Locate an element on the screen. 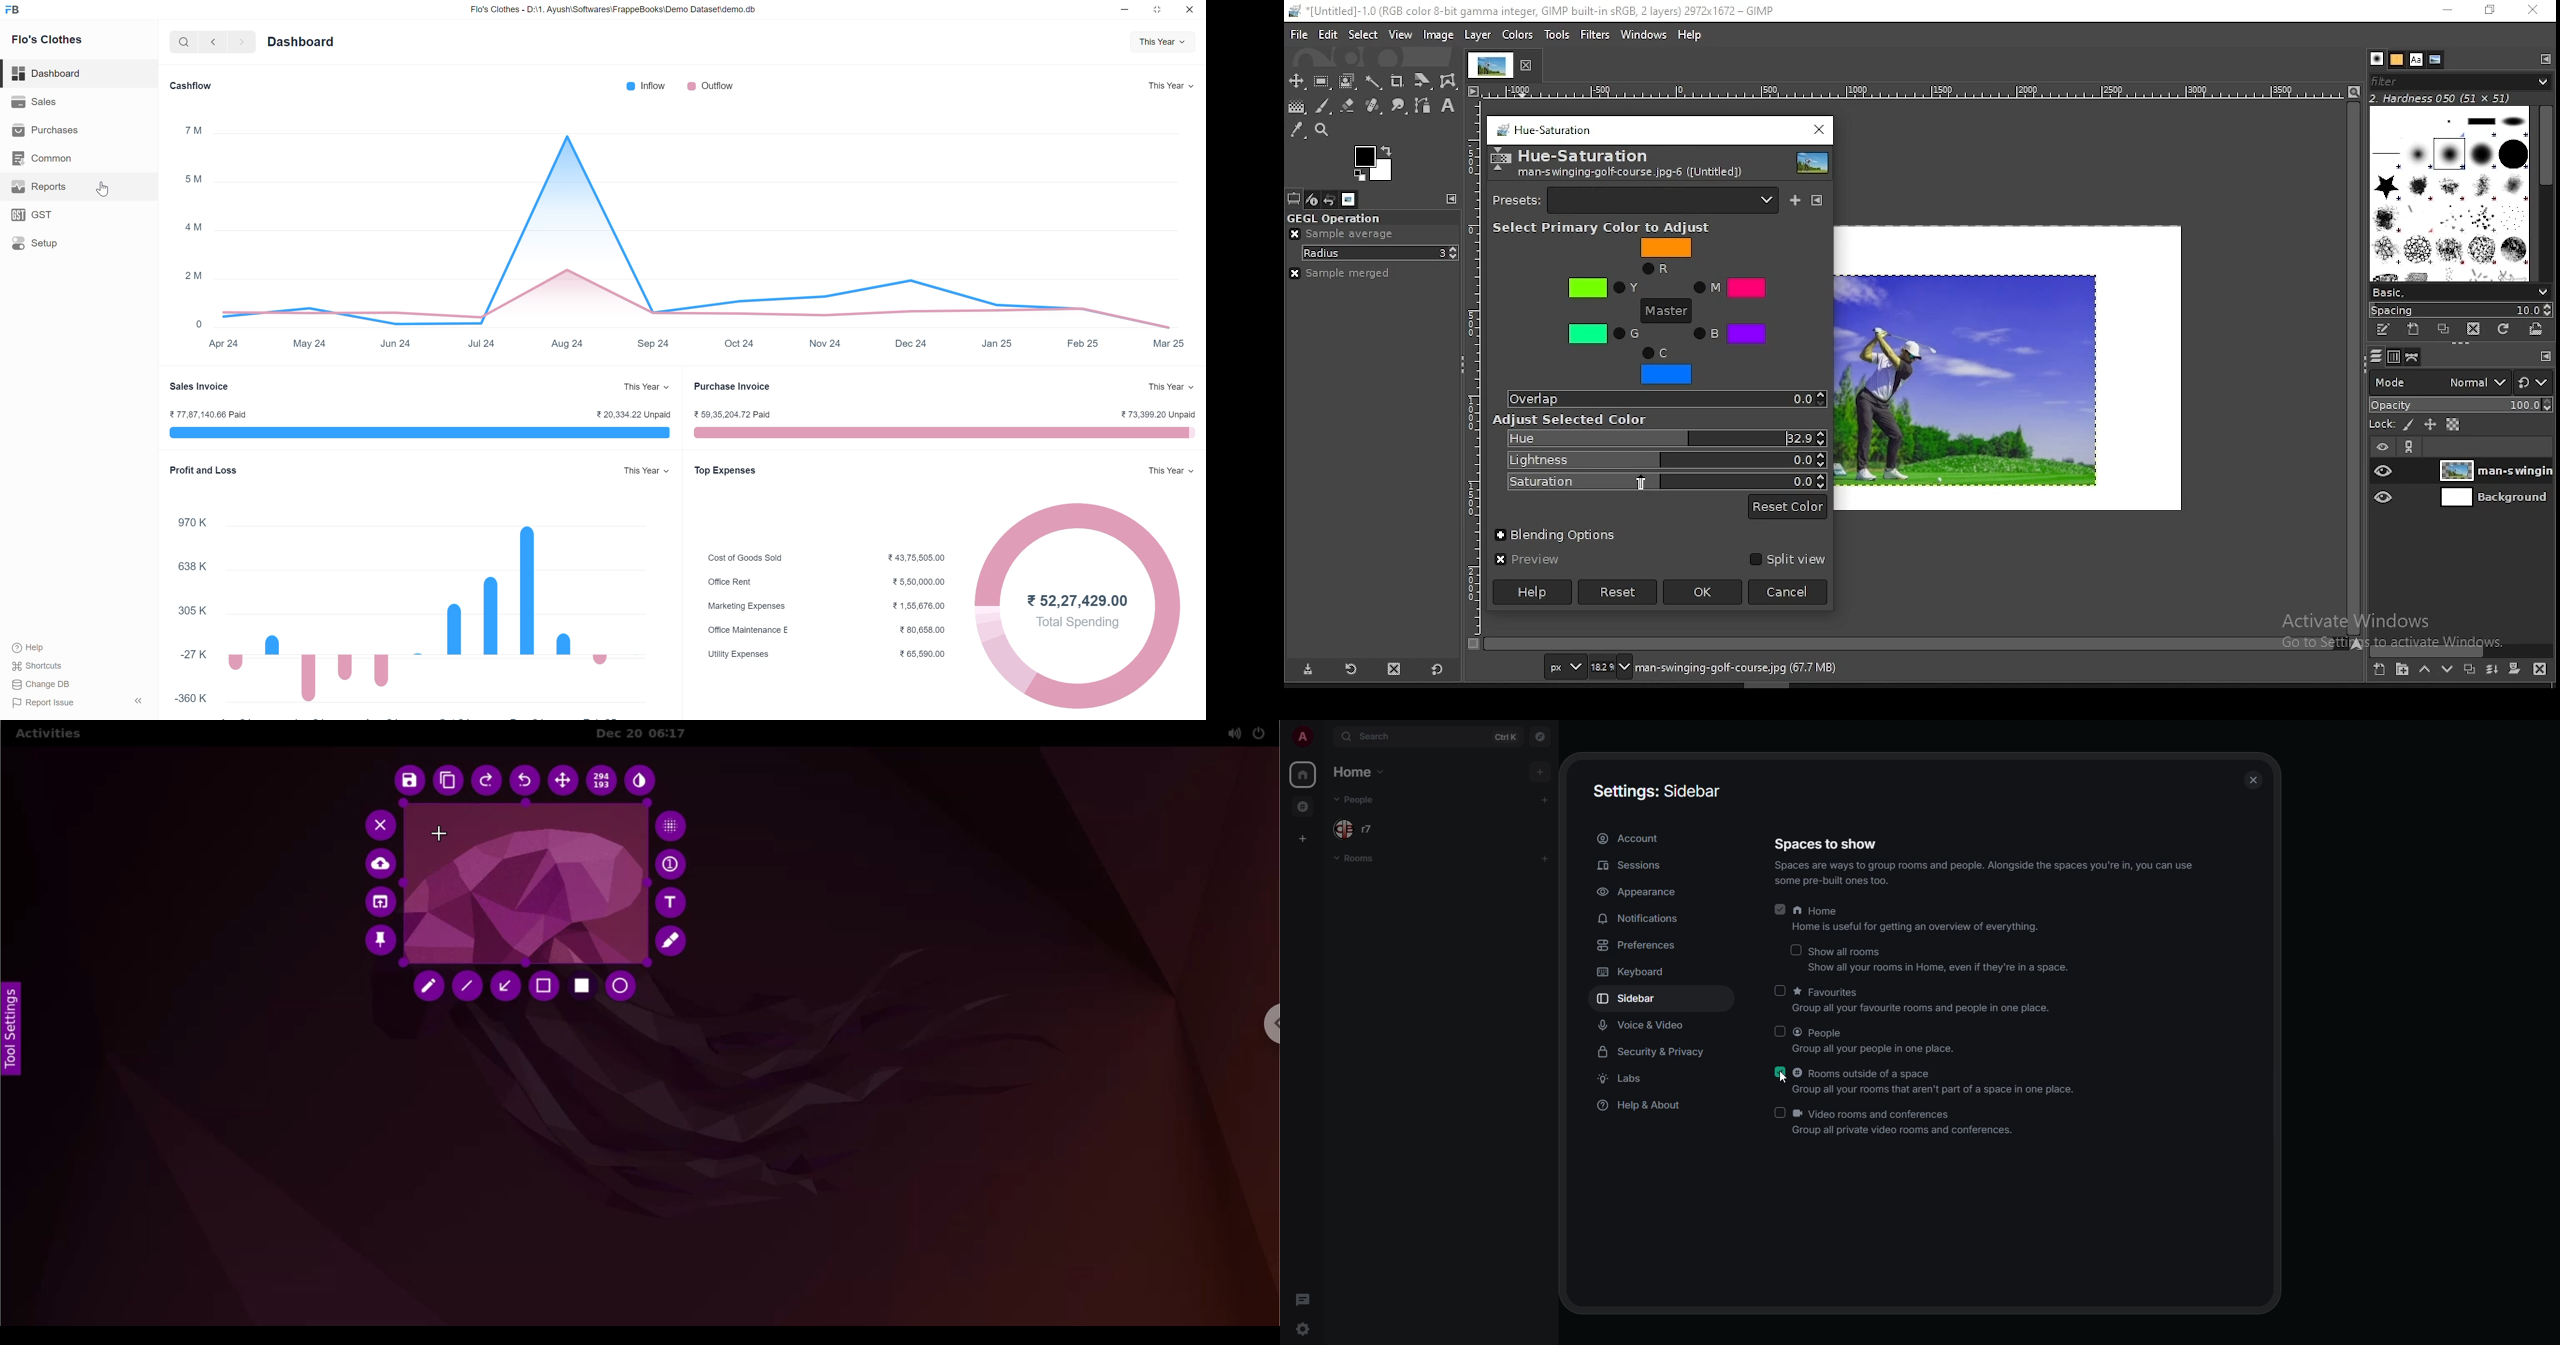  Line chart is located at coordinates (691, 224).